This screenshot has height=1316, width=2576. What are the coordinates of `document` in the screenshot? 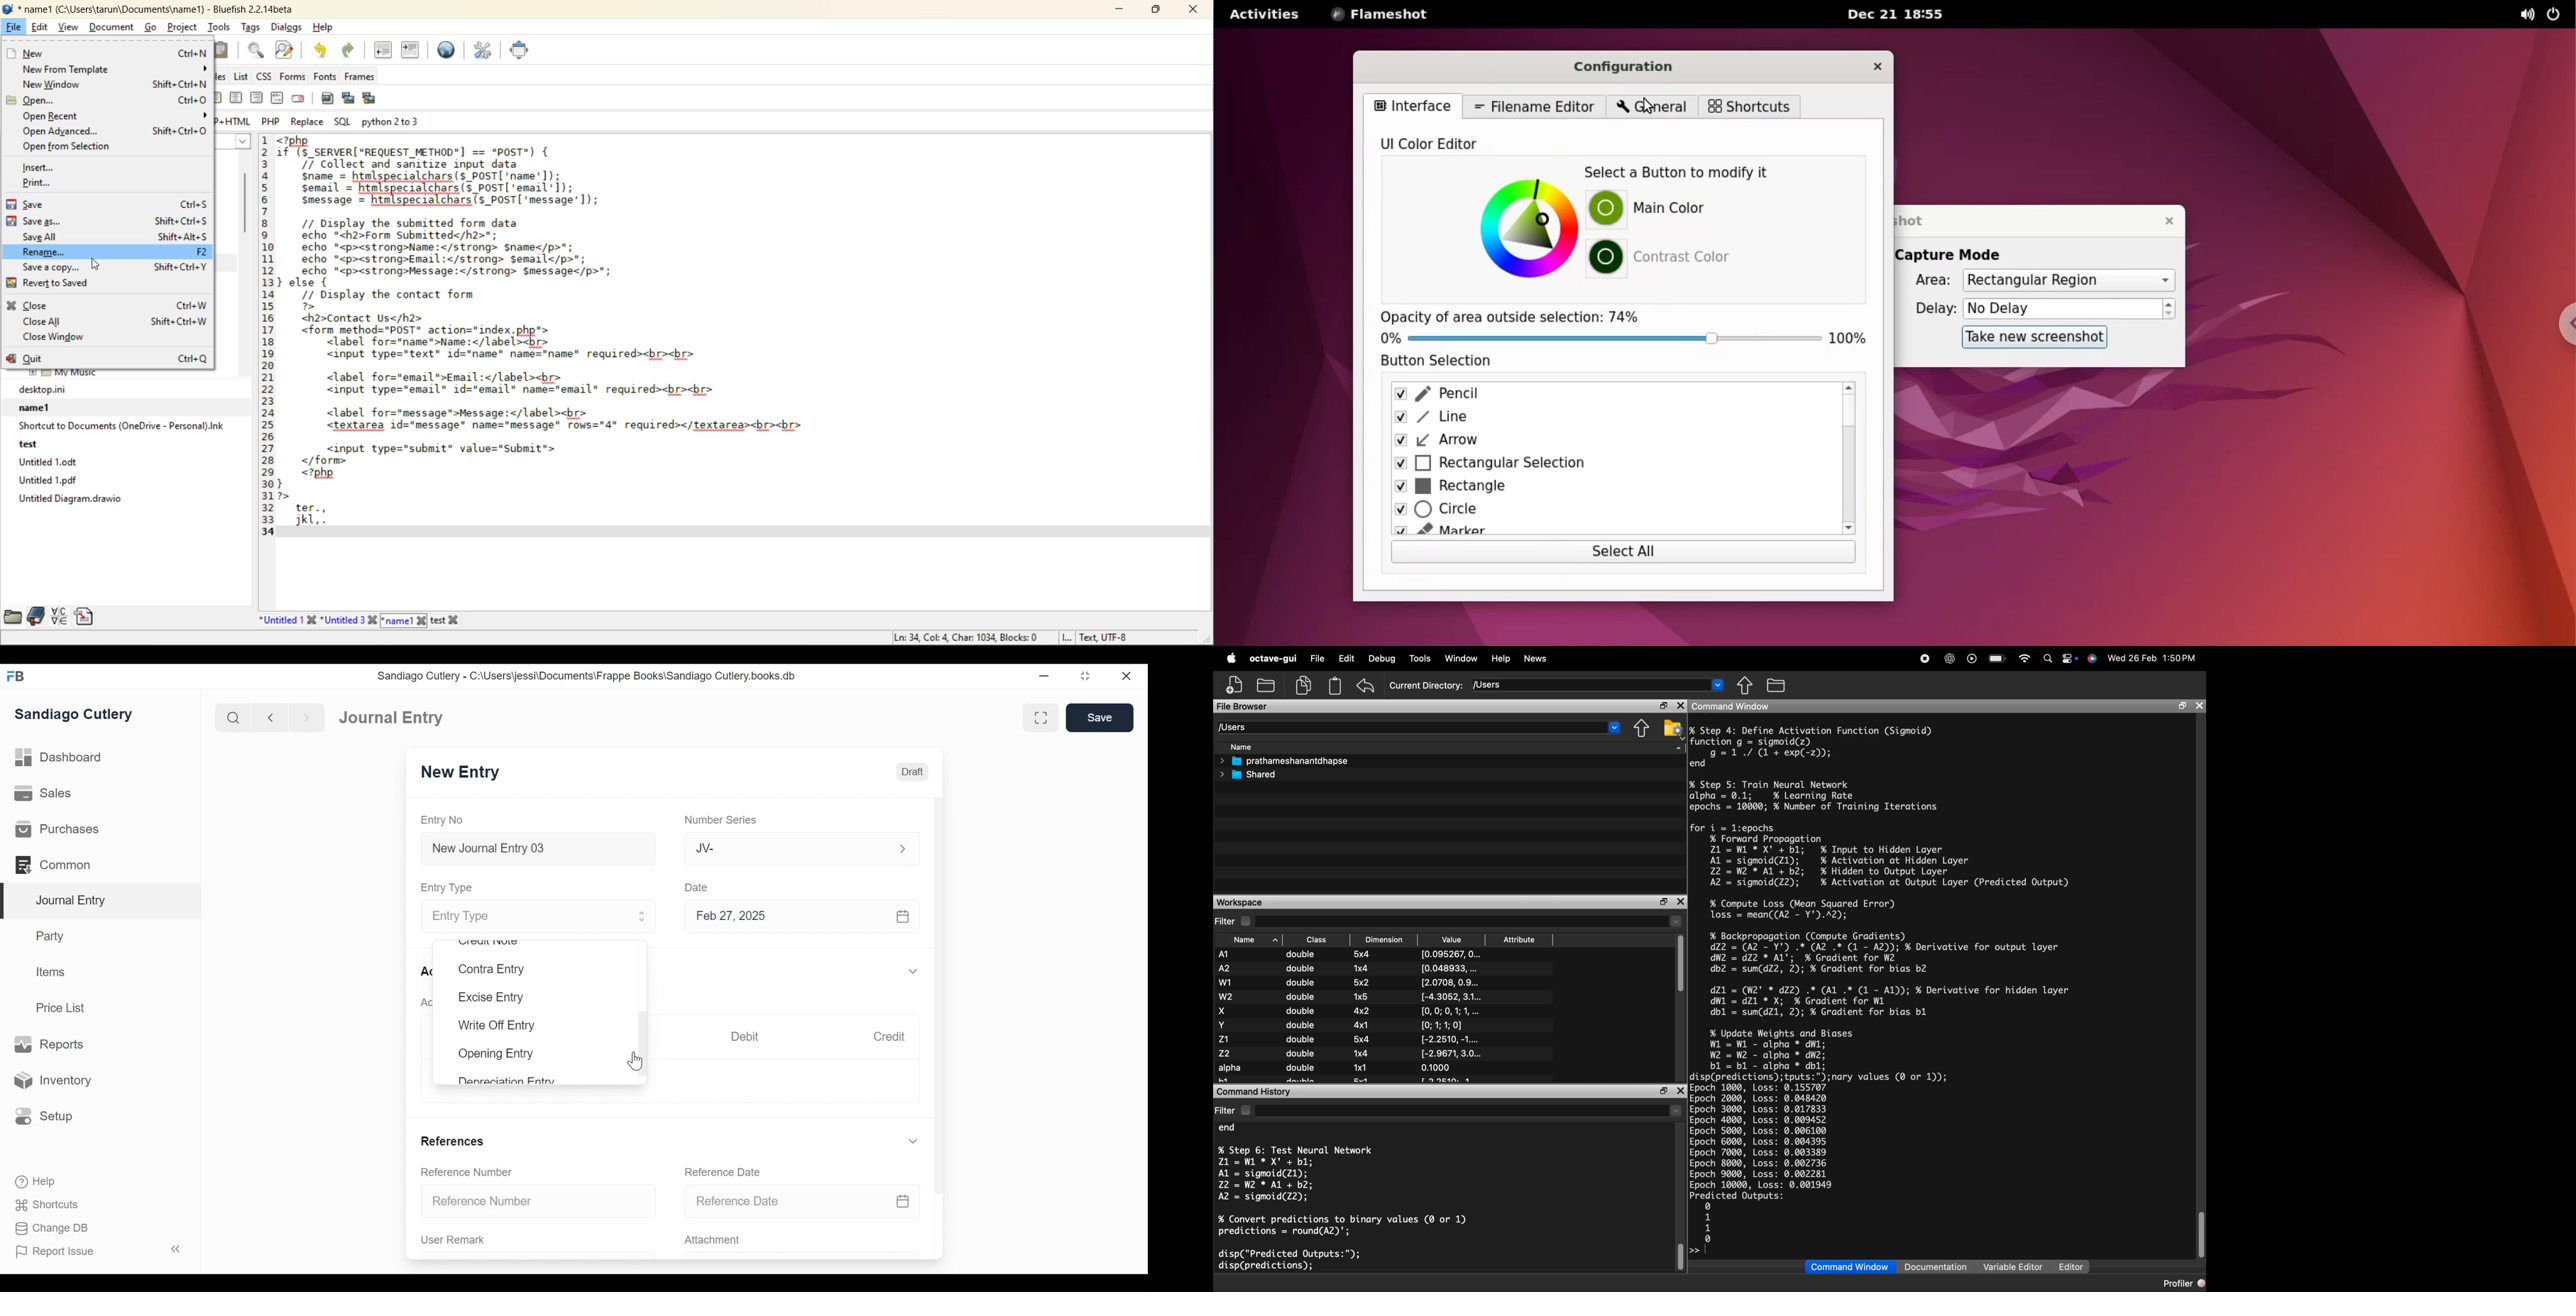 It's located at (113, 28).